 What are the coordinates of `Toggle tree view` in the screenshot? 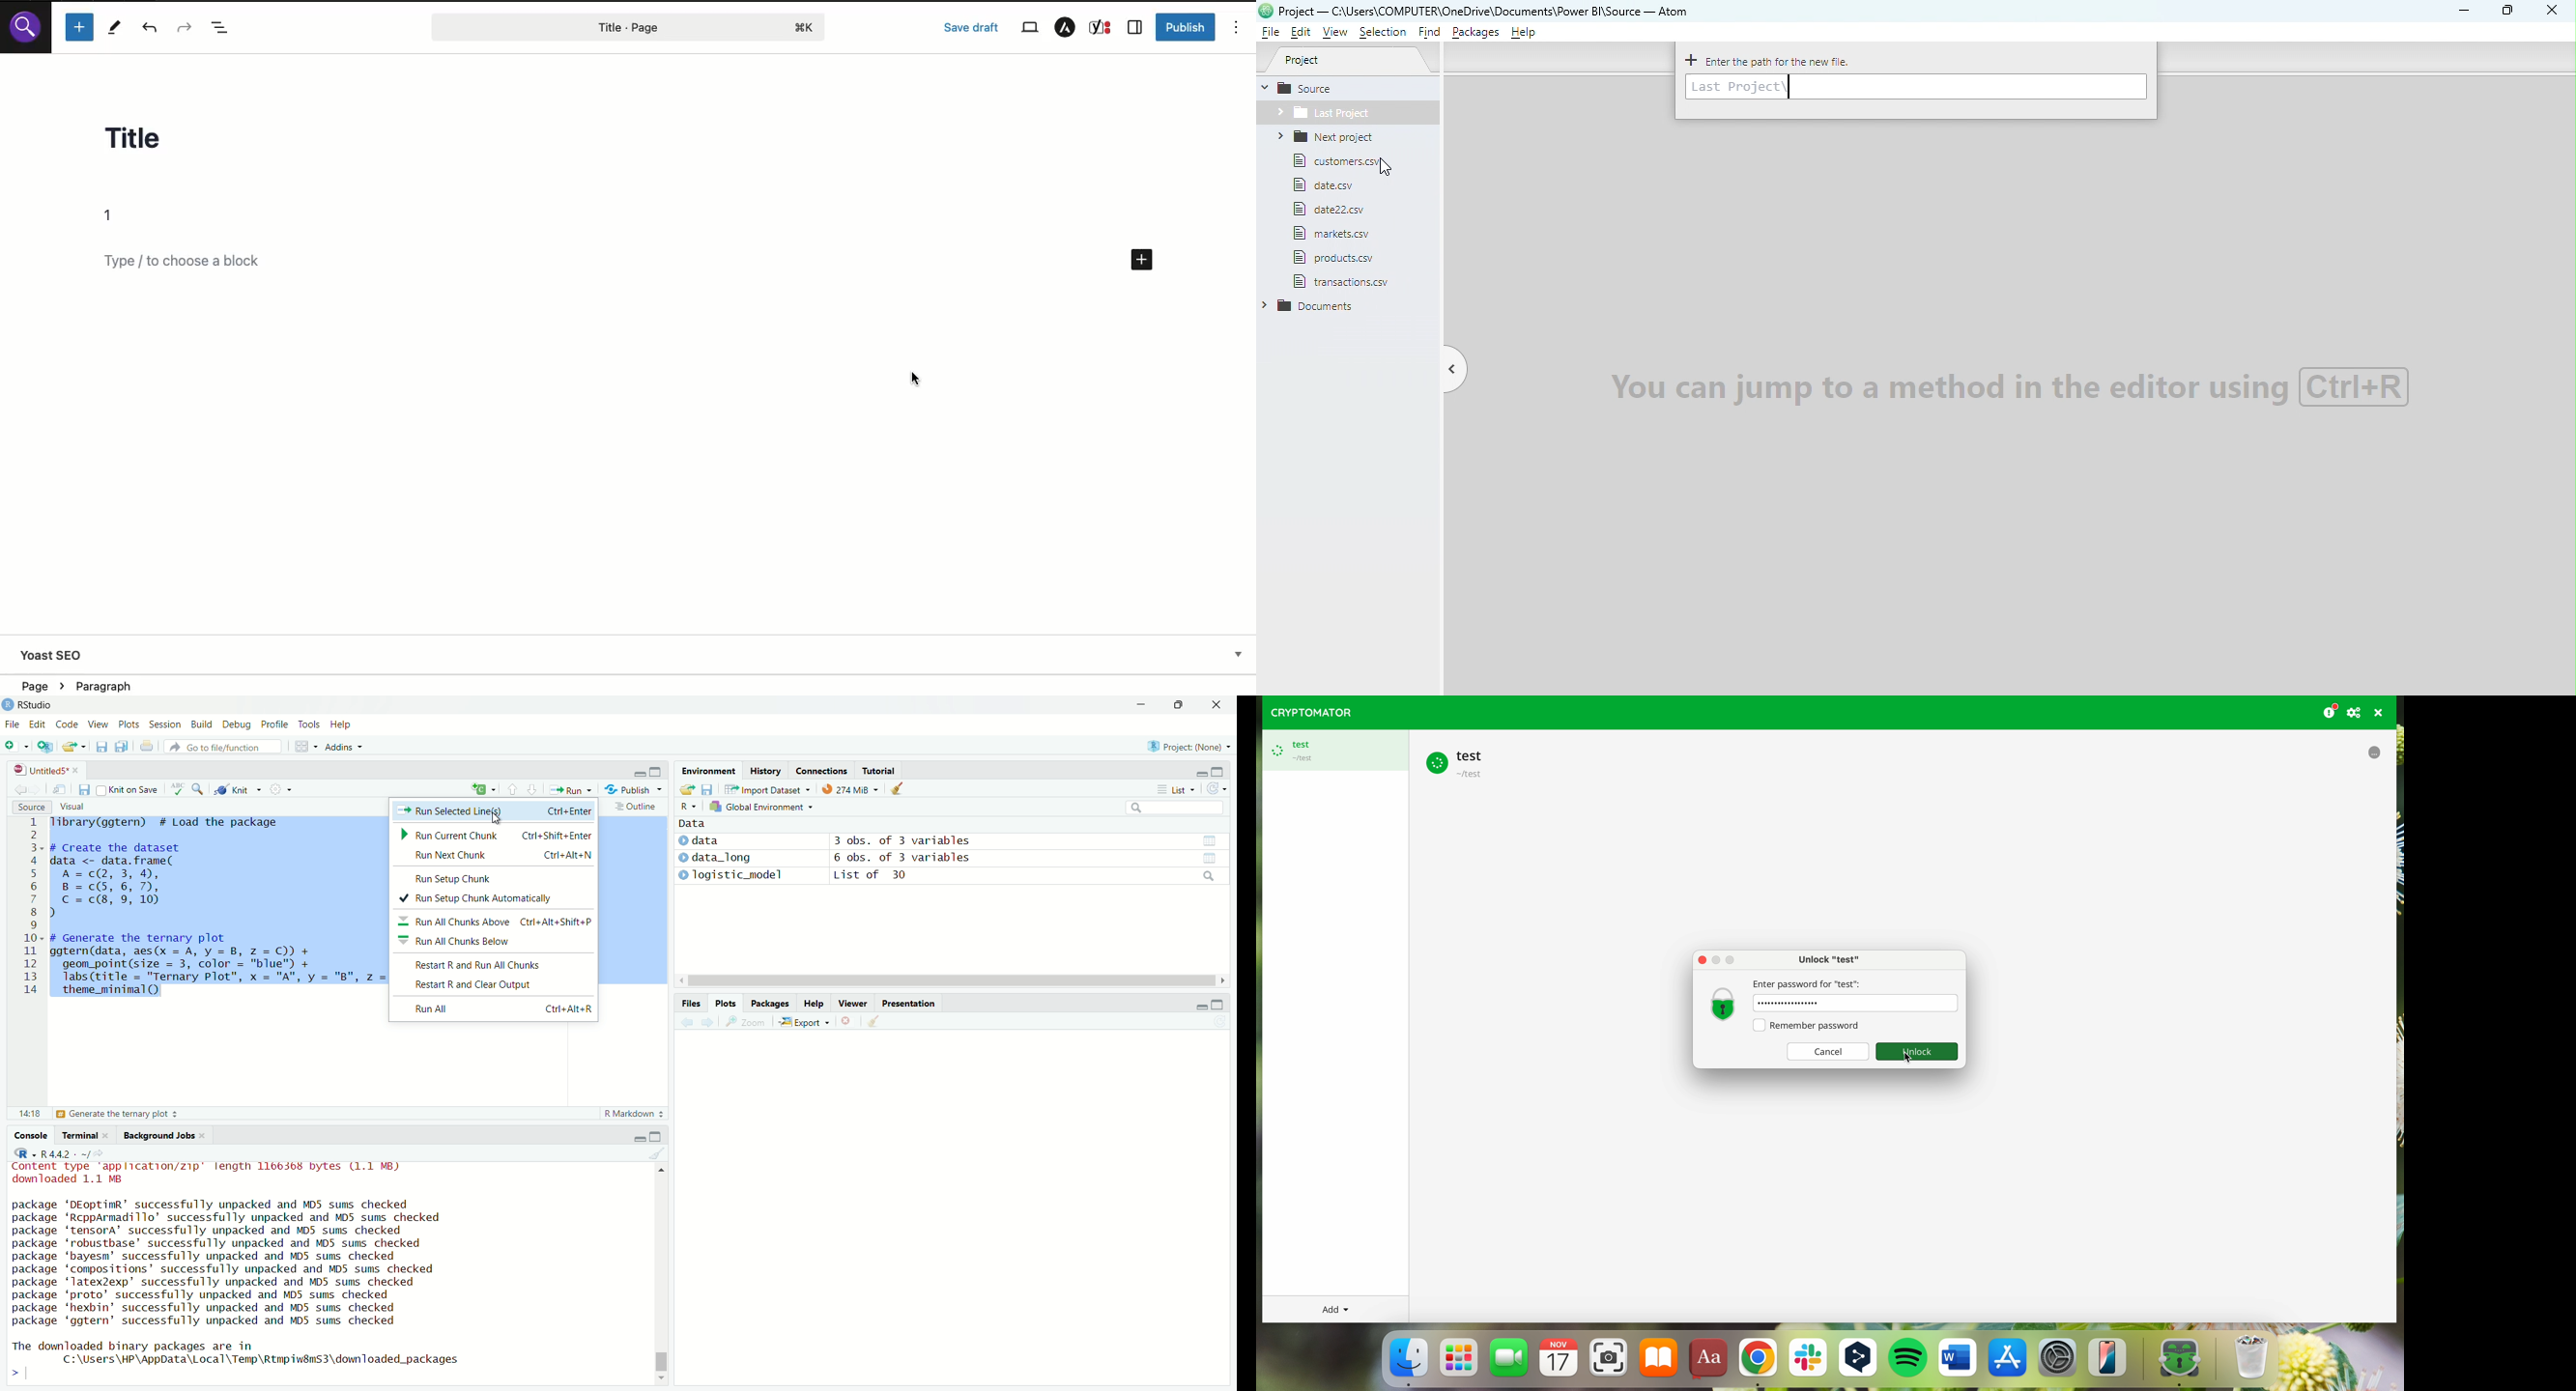 It's located at (1455, 370).